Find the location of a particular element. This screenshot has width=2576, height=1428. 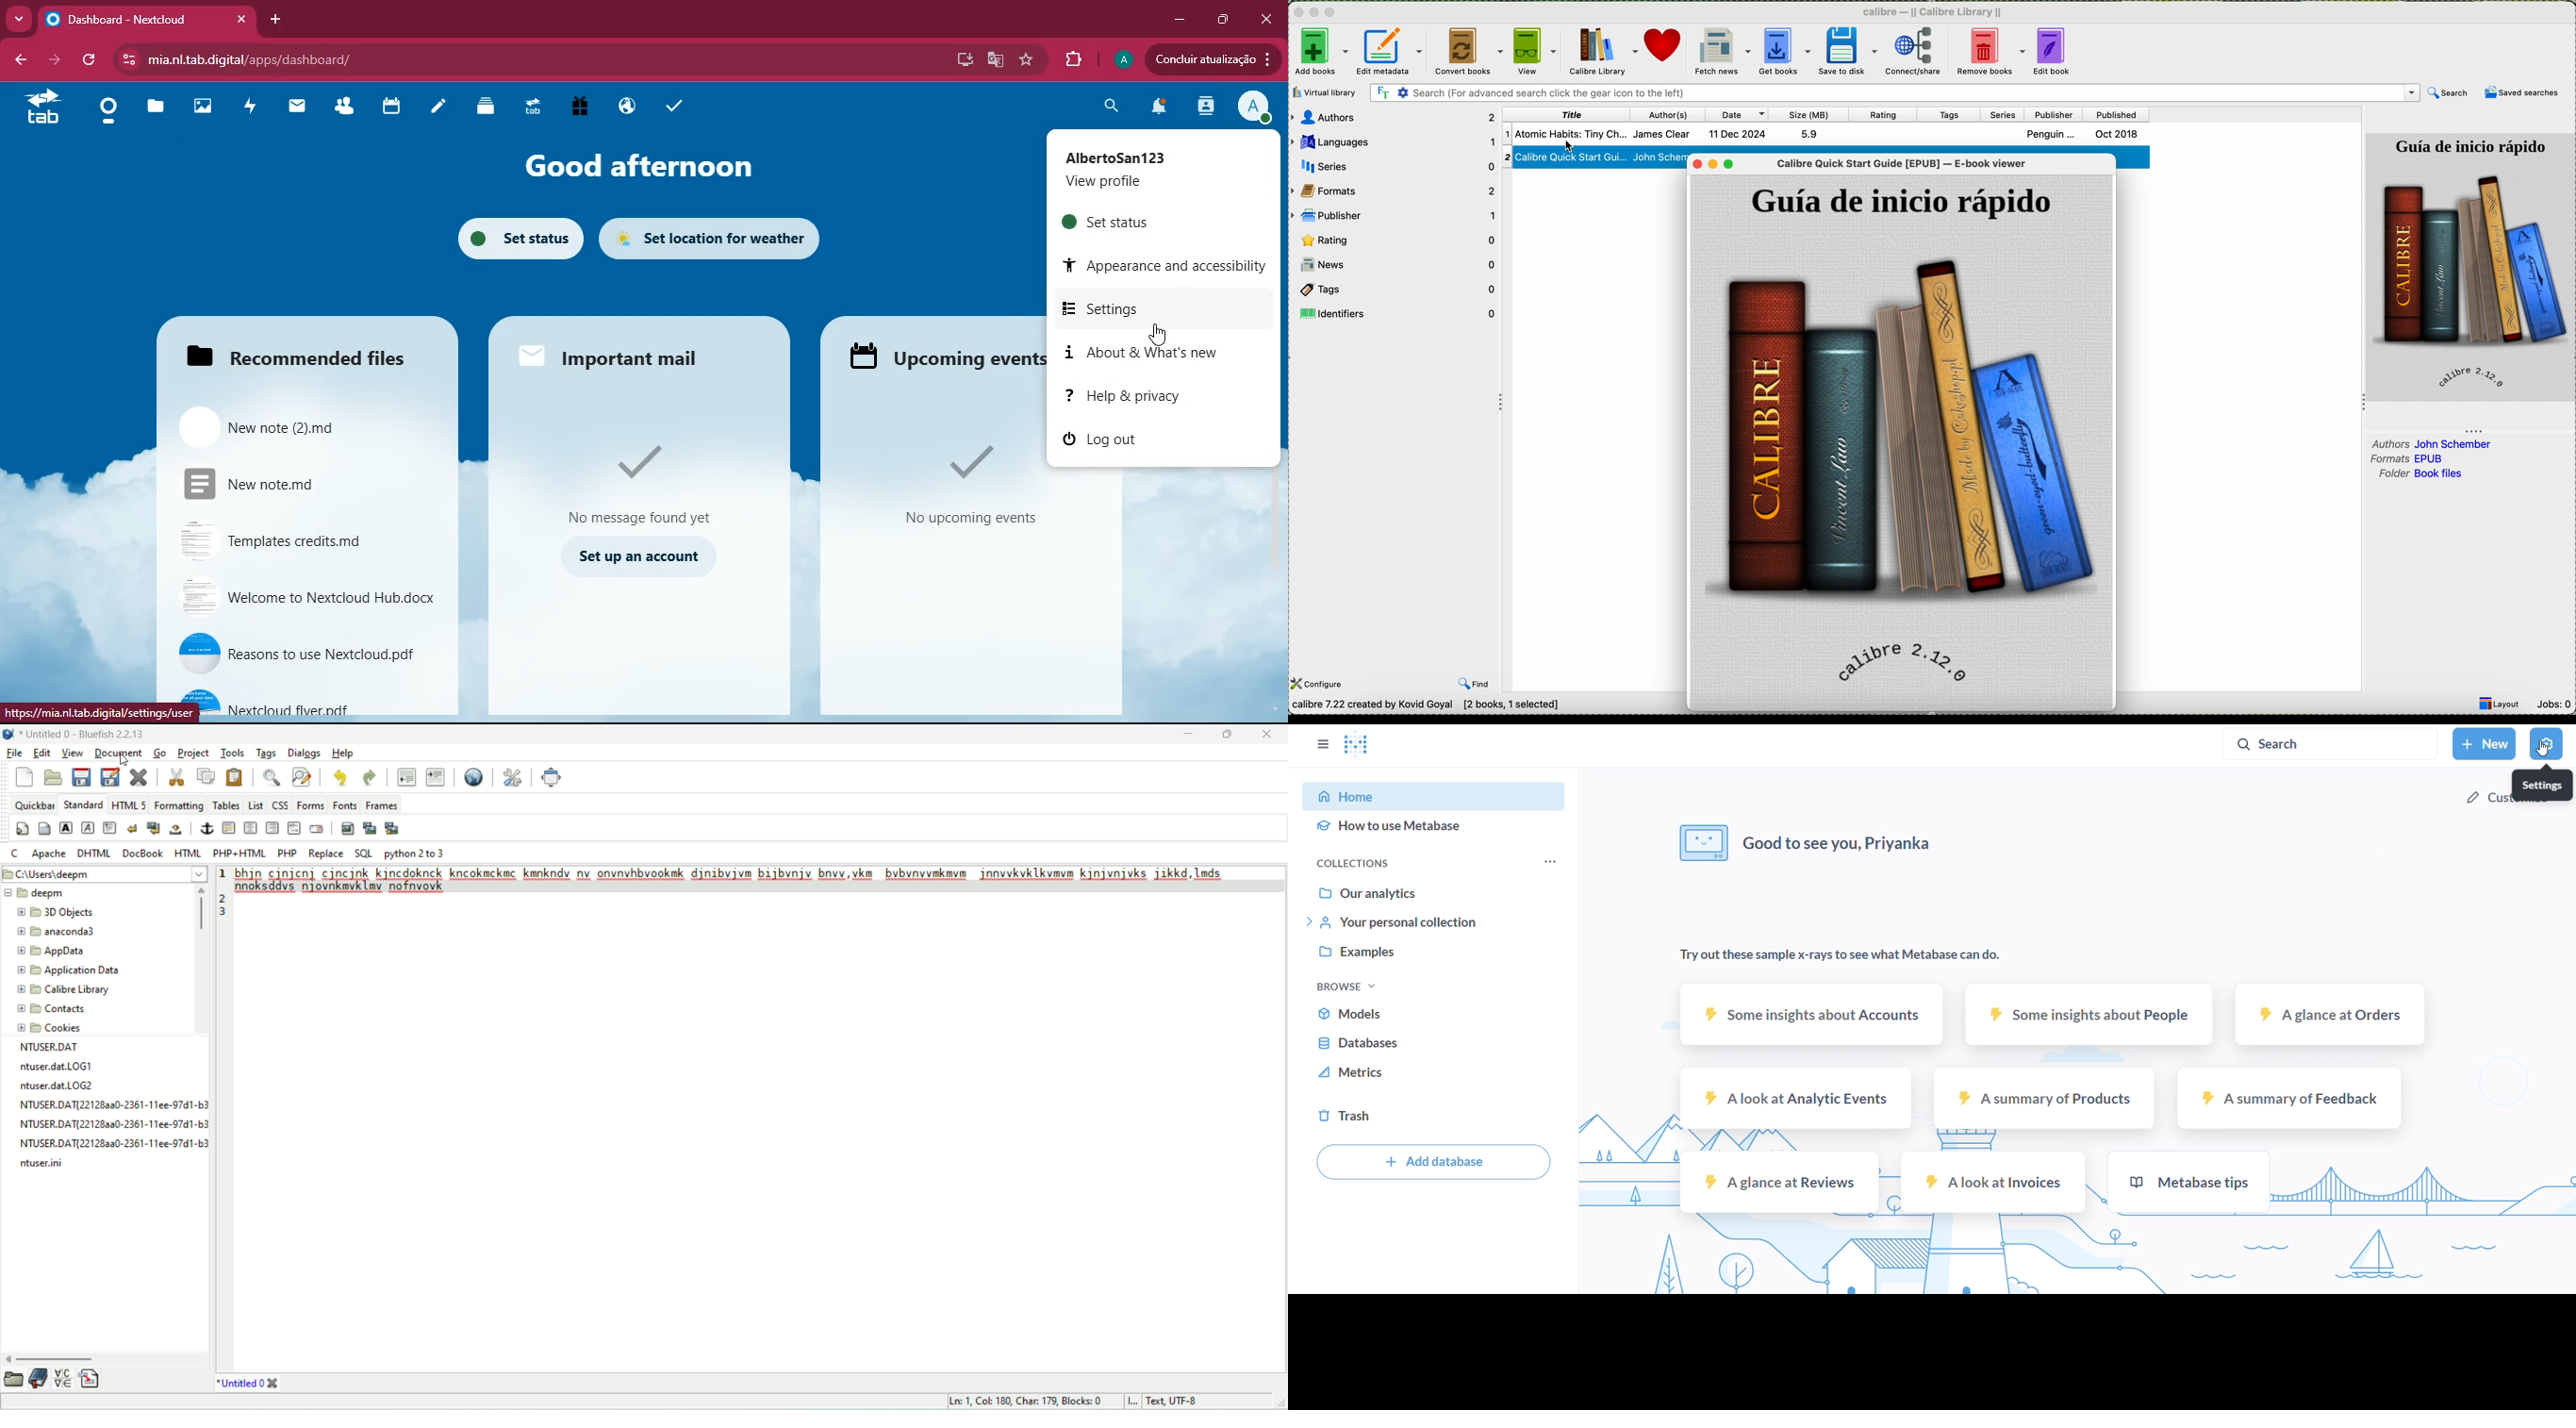

home is located at coordinates (104, 114).